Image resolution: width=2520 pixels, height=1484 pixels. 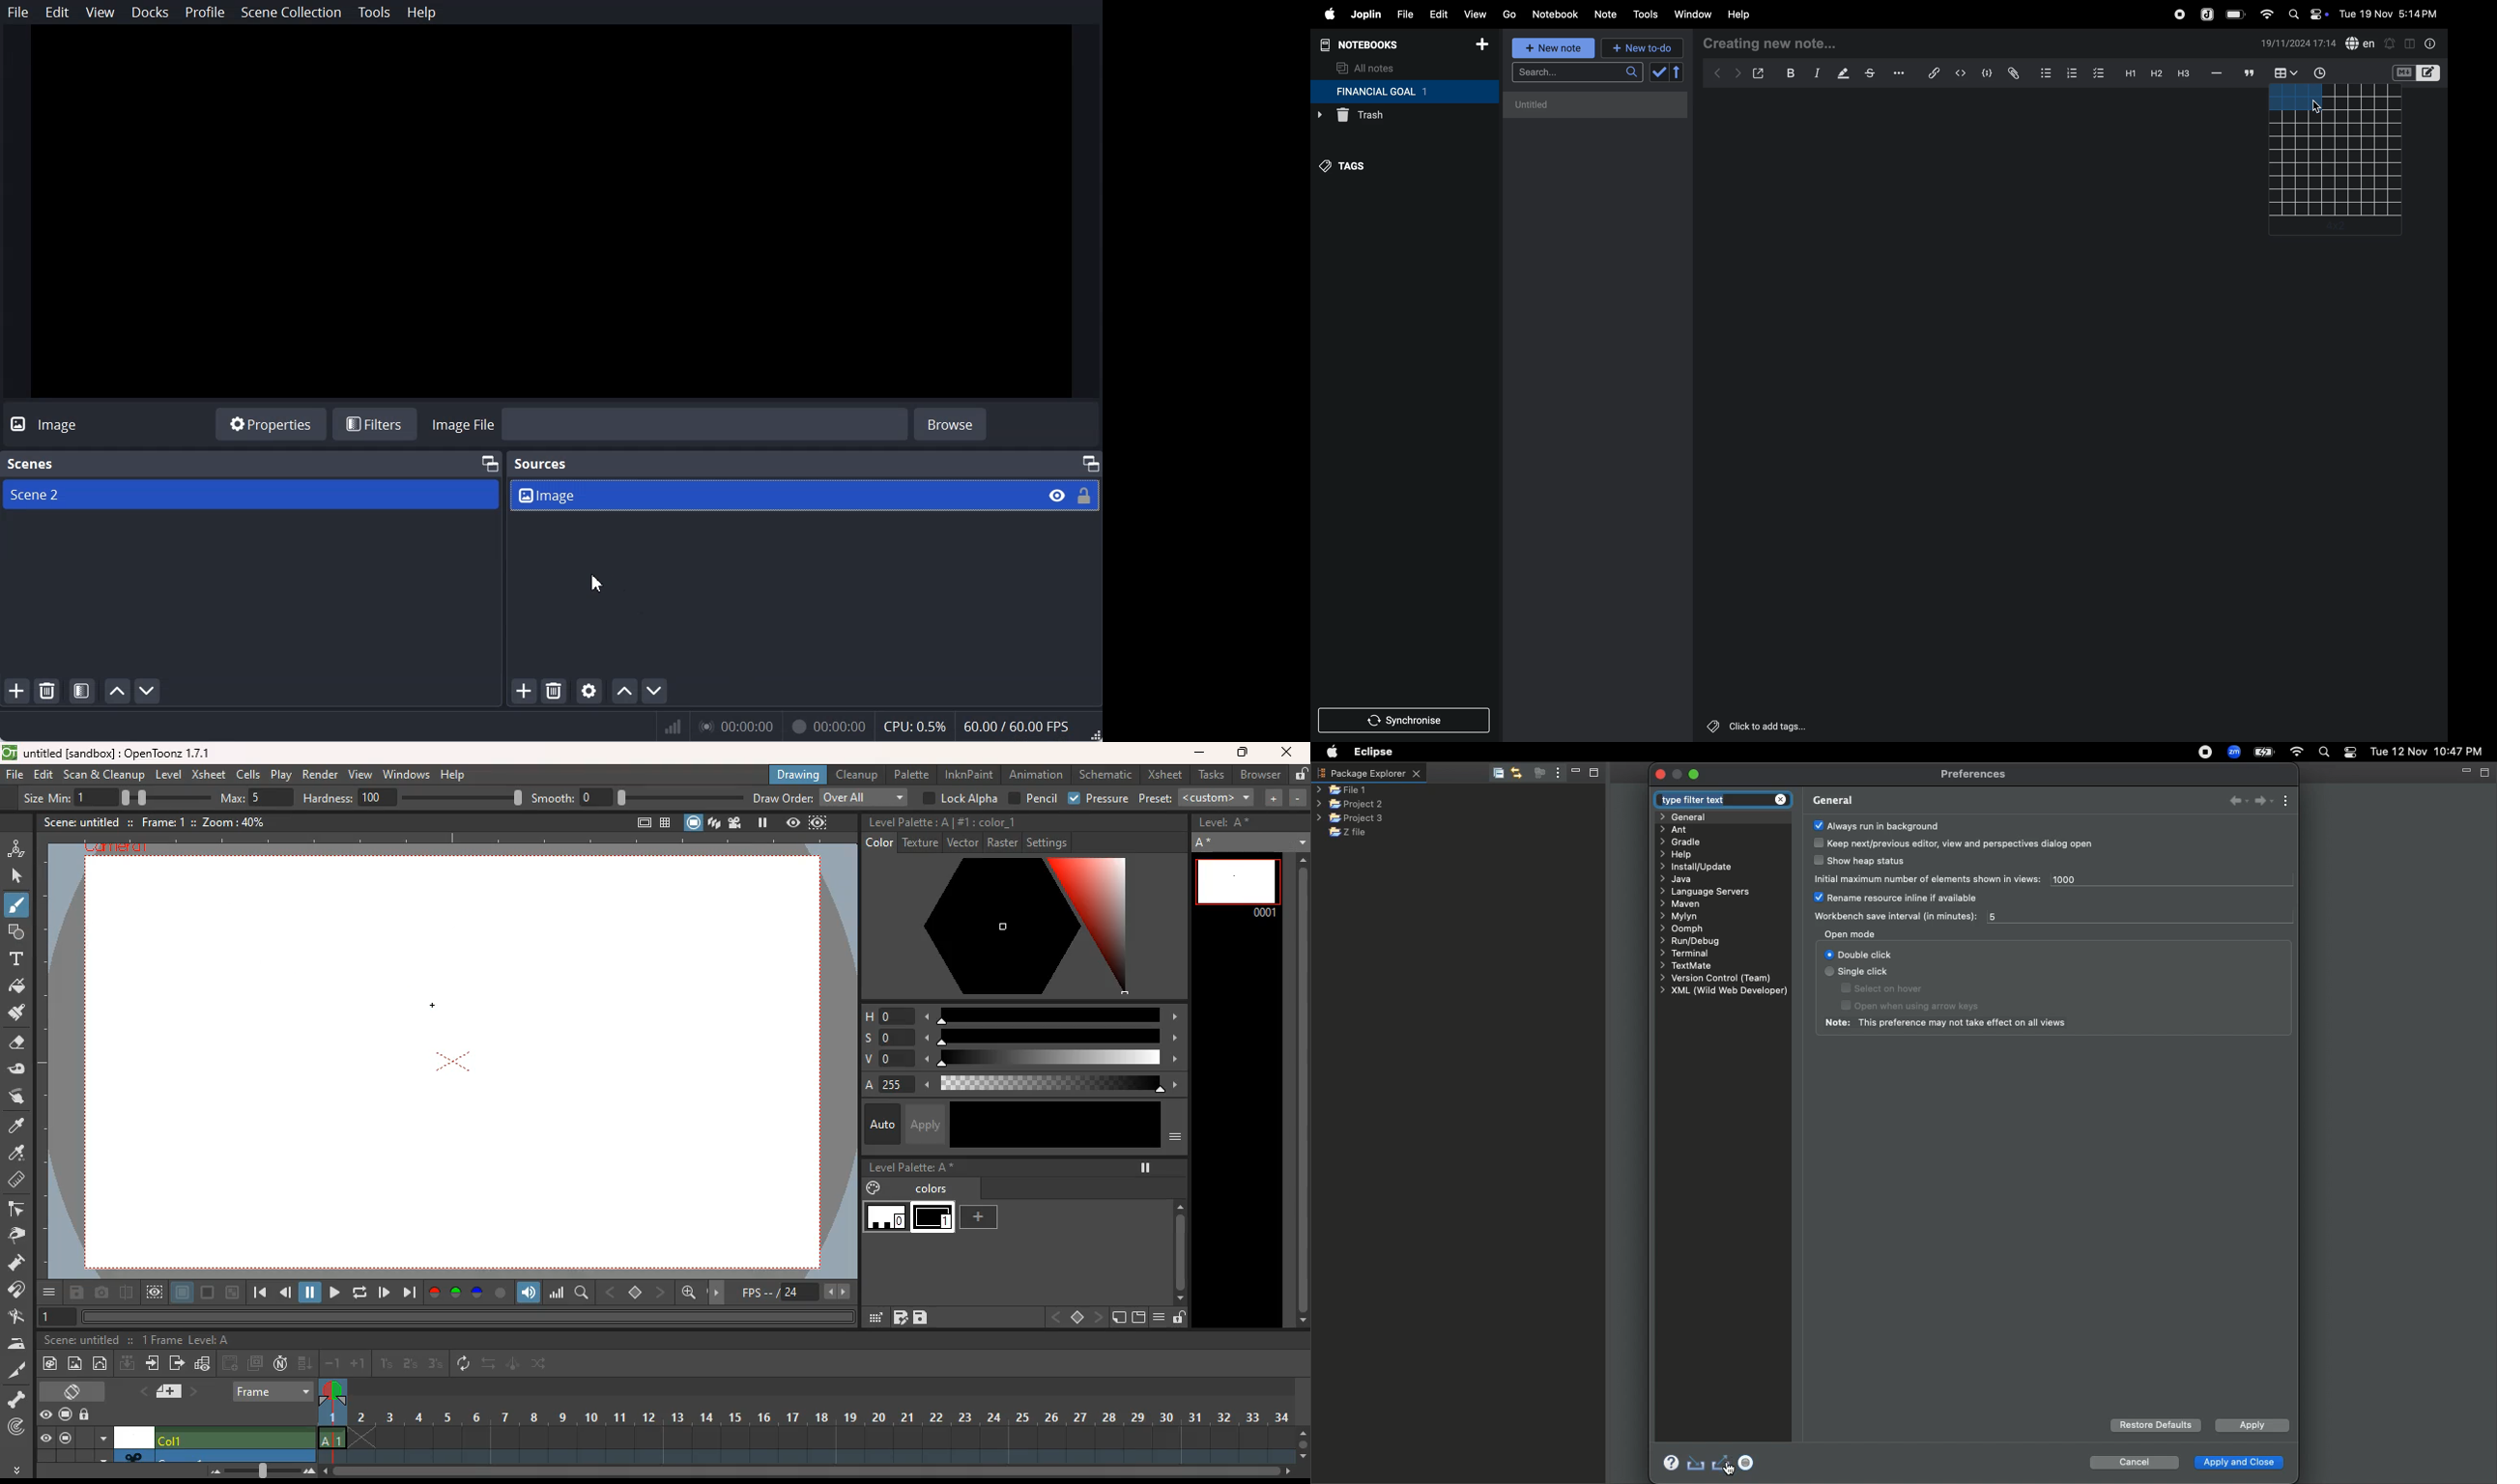 What do you see at coordinates (257, 1293) in the screenshot?
I see `beggining` at bounding box center [257, 1293].